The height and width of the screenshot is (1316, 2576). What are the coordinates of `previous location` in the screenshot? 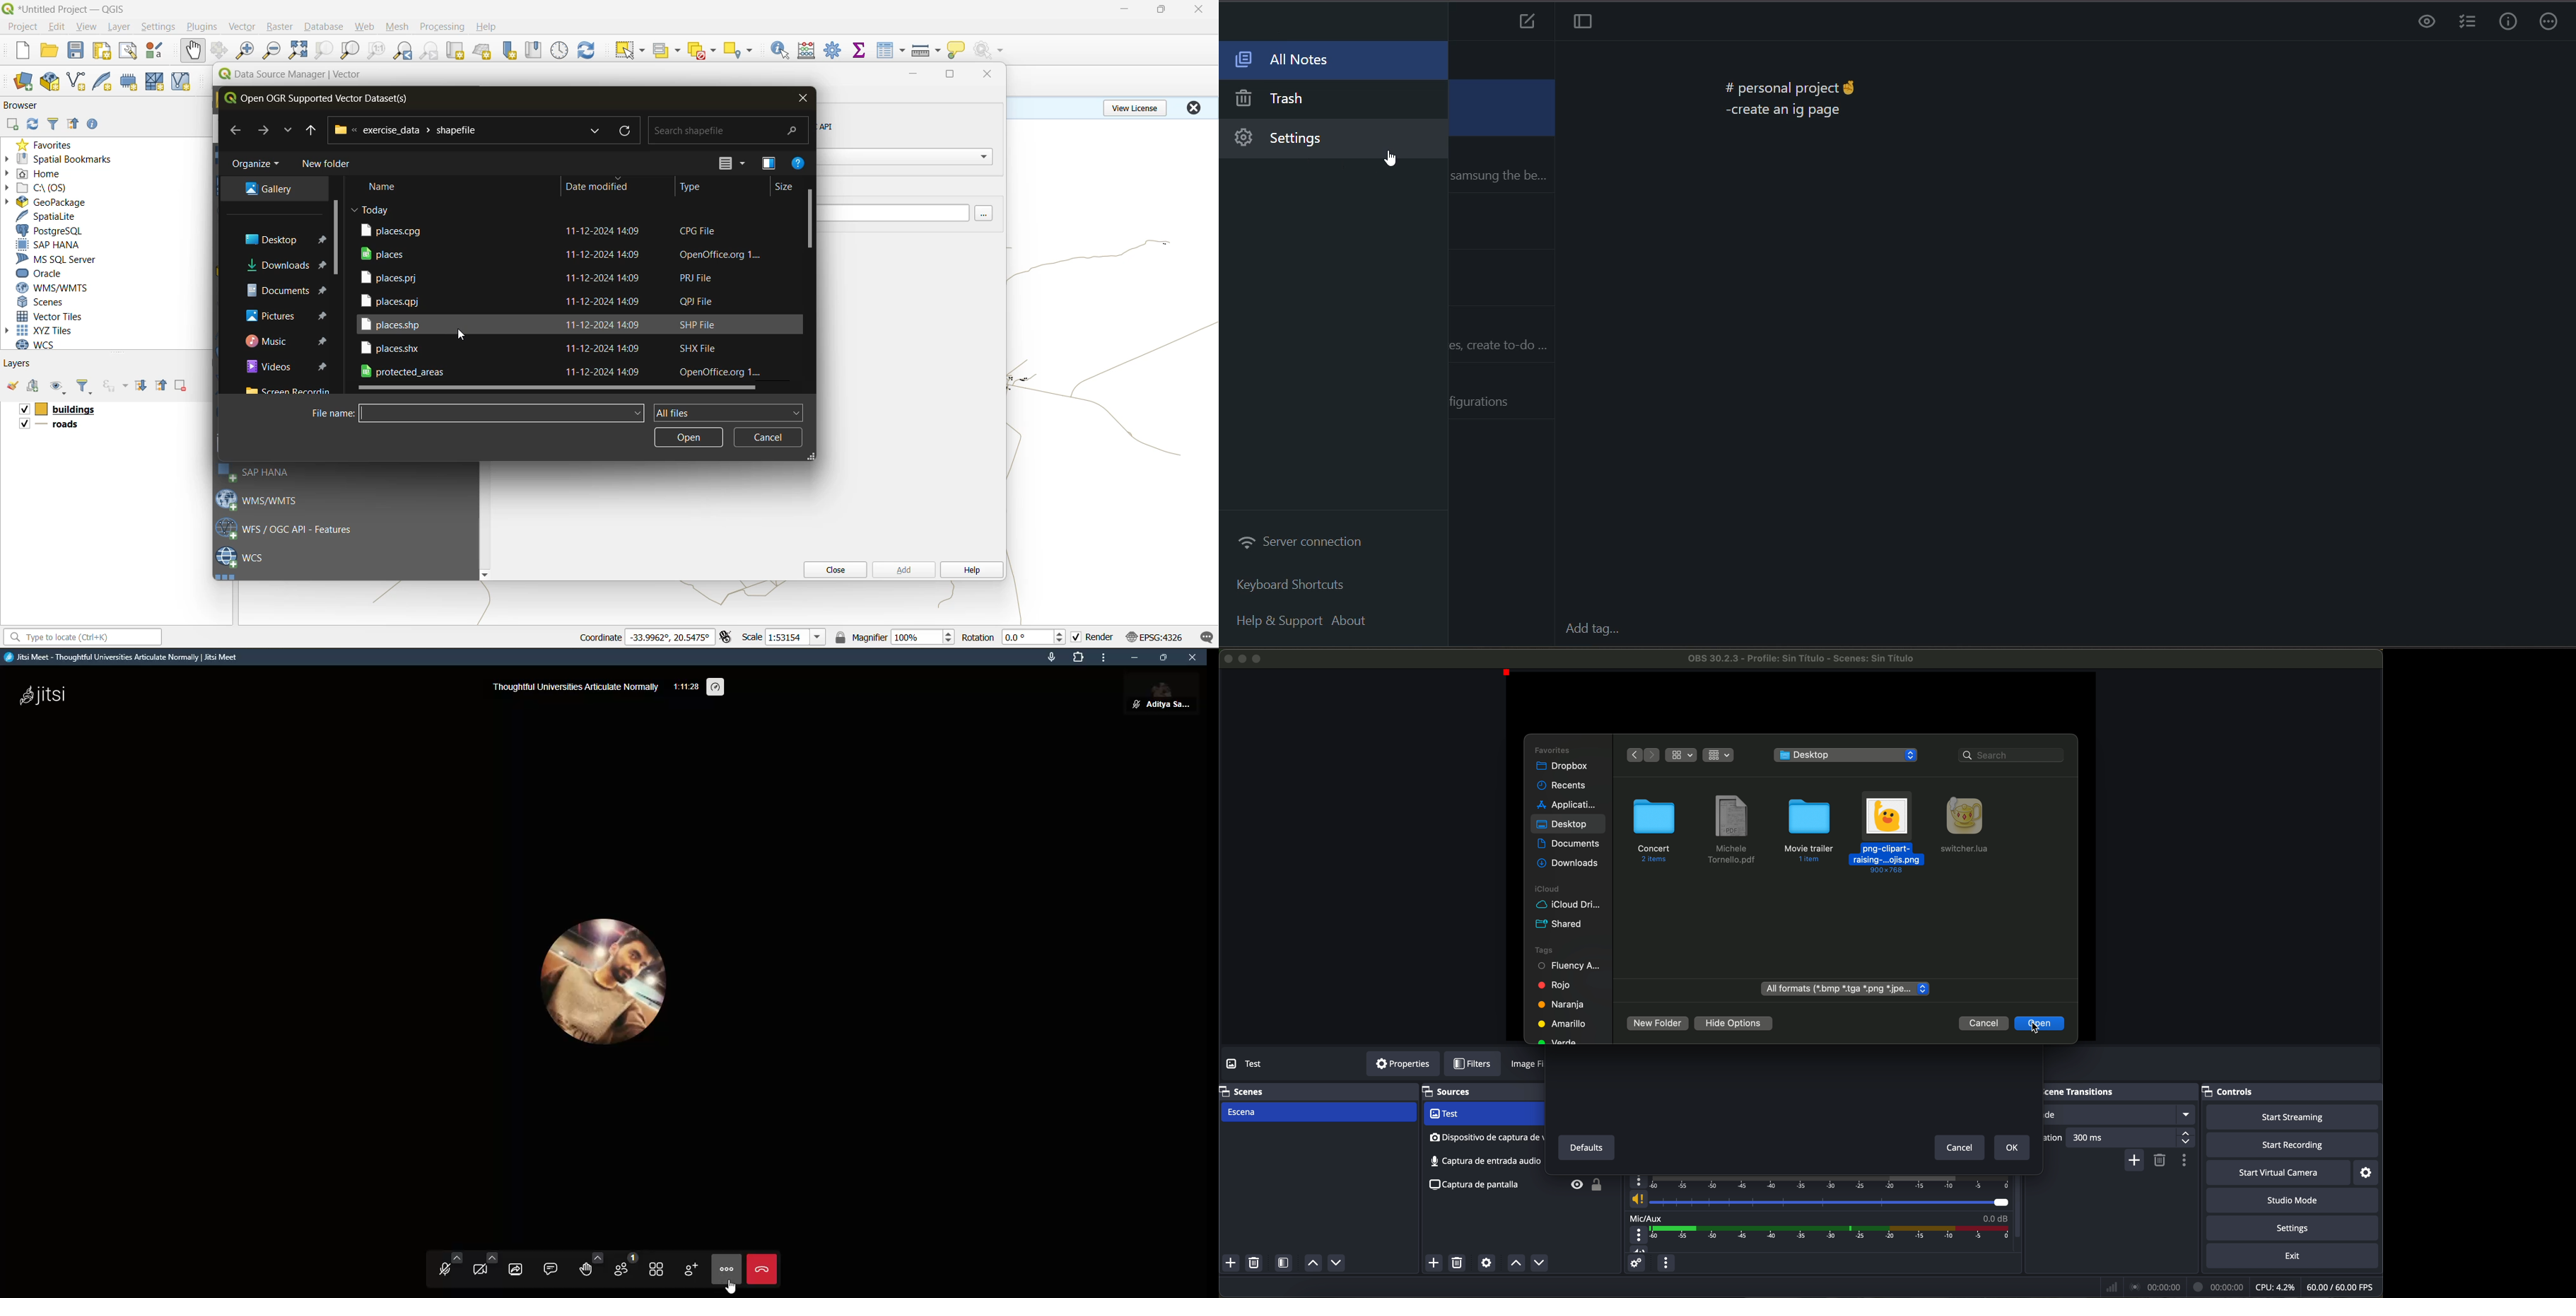 It's located at (311, 133).